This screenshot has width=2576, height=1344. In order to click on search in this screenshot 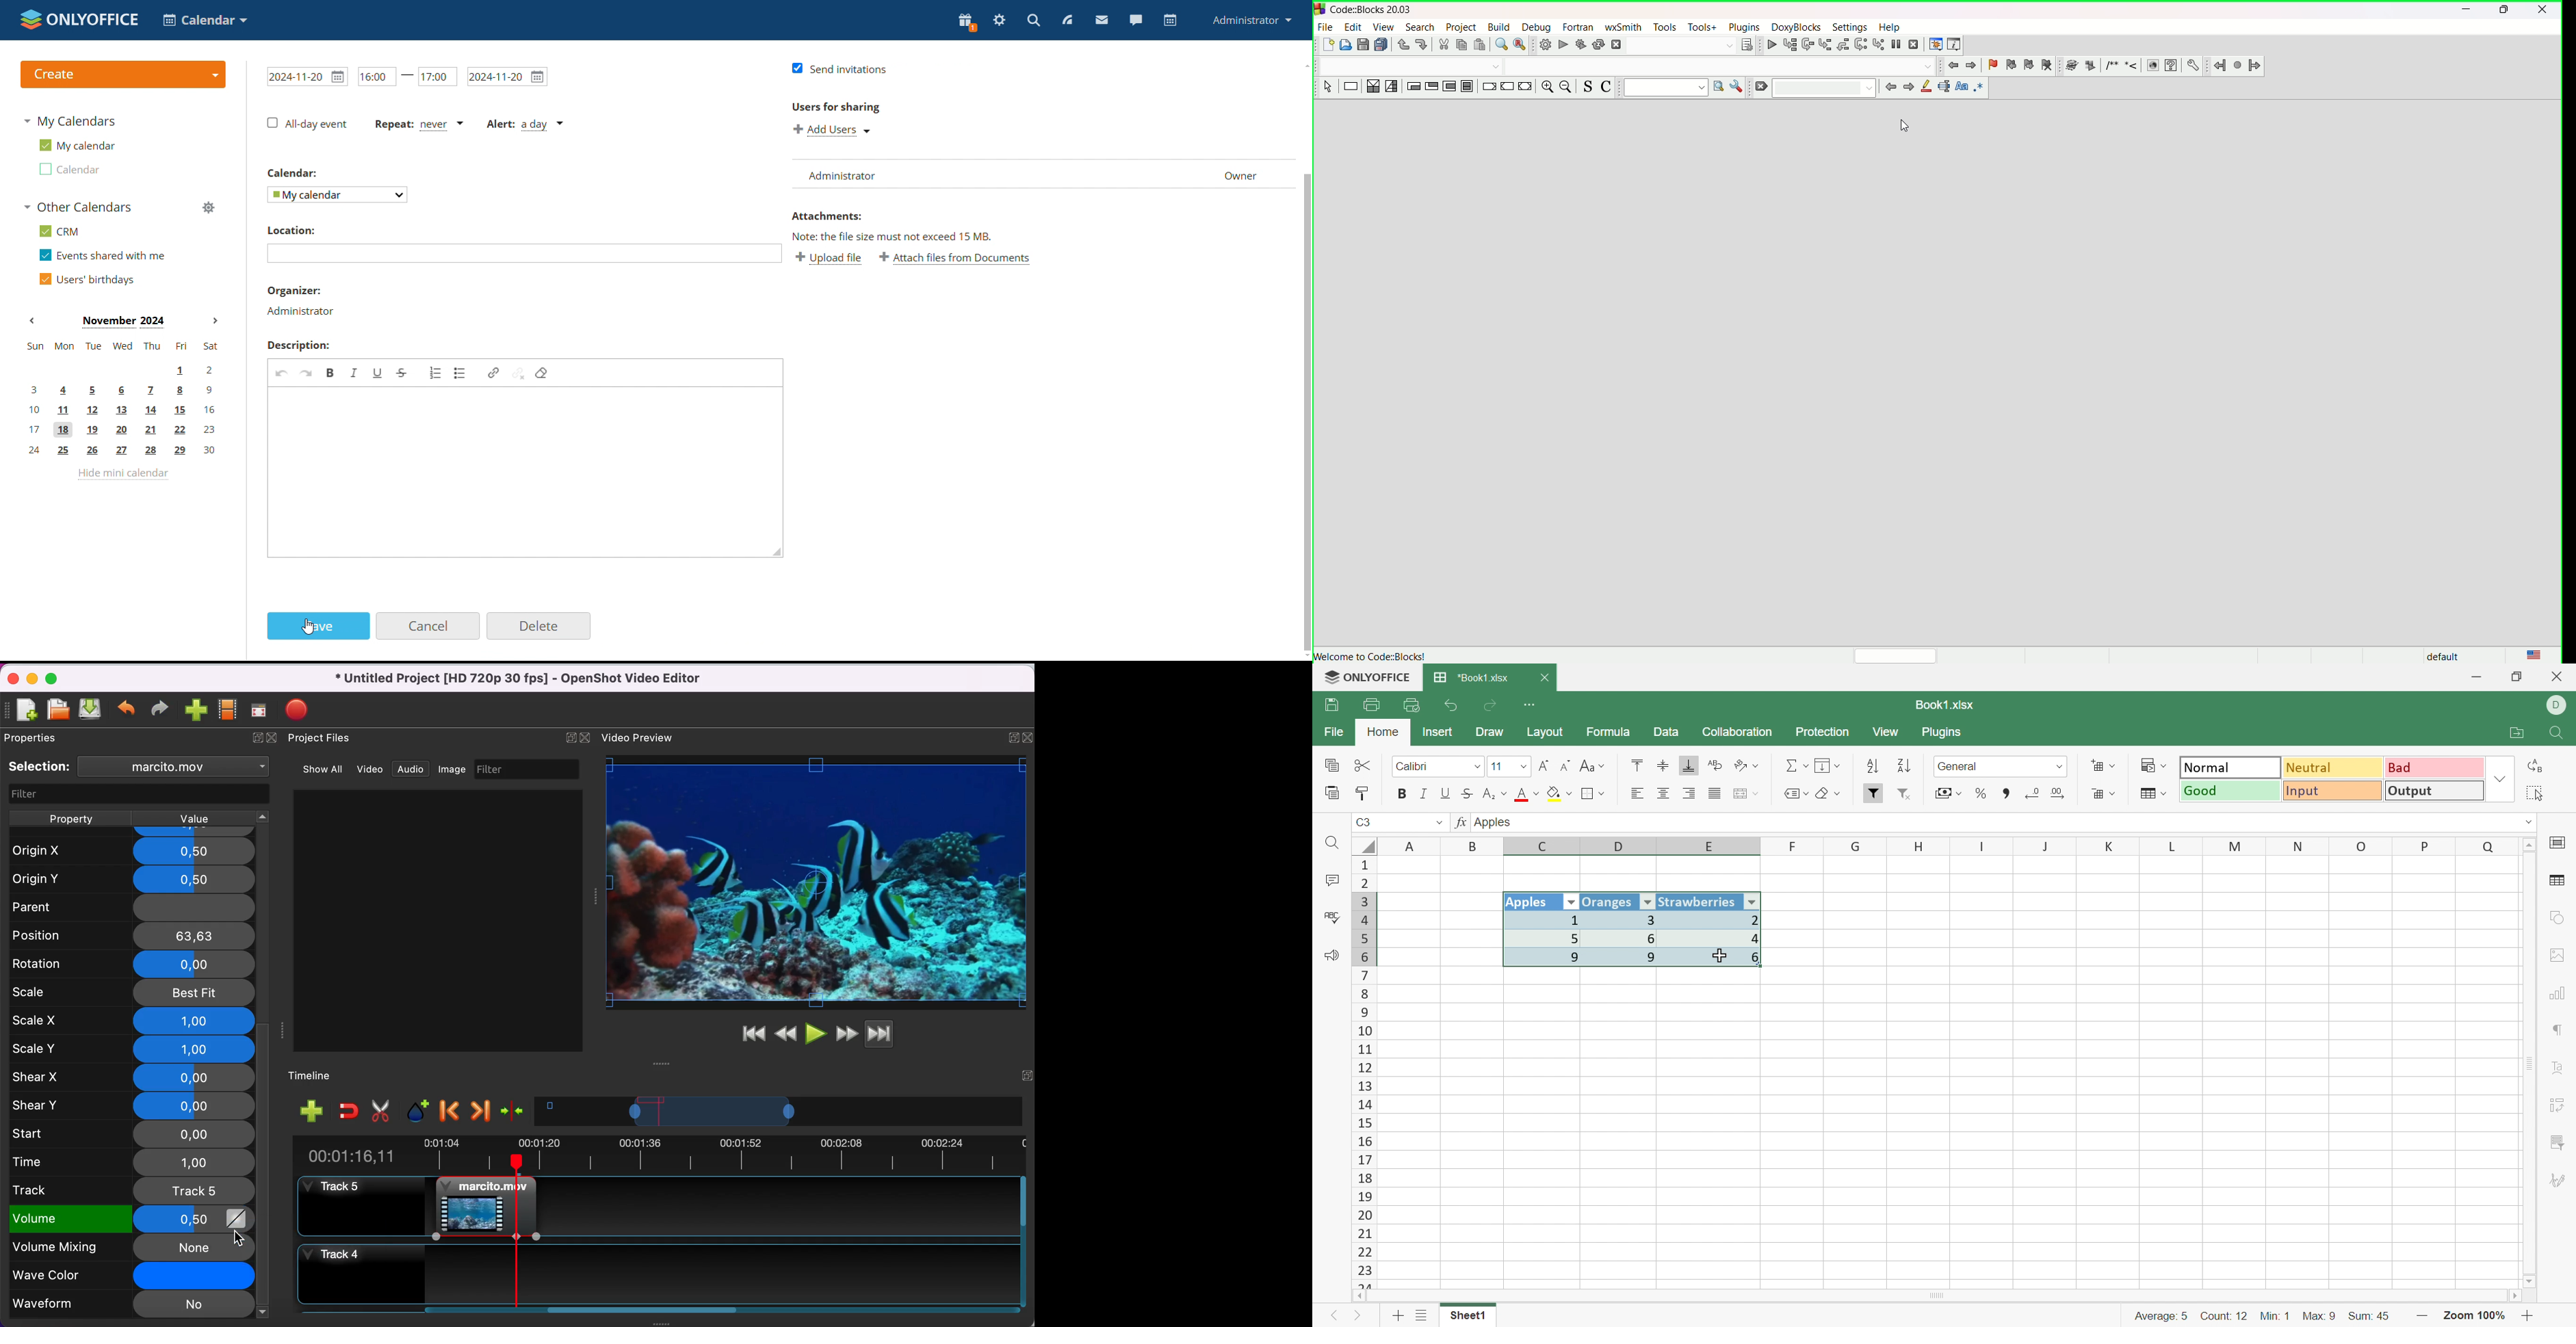, I will do `click(1419, 27)`.